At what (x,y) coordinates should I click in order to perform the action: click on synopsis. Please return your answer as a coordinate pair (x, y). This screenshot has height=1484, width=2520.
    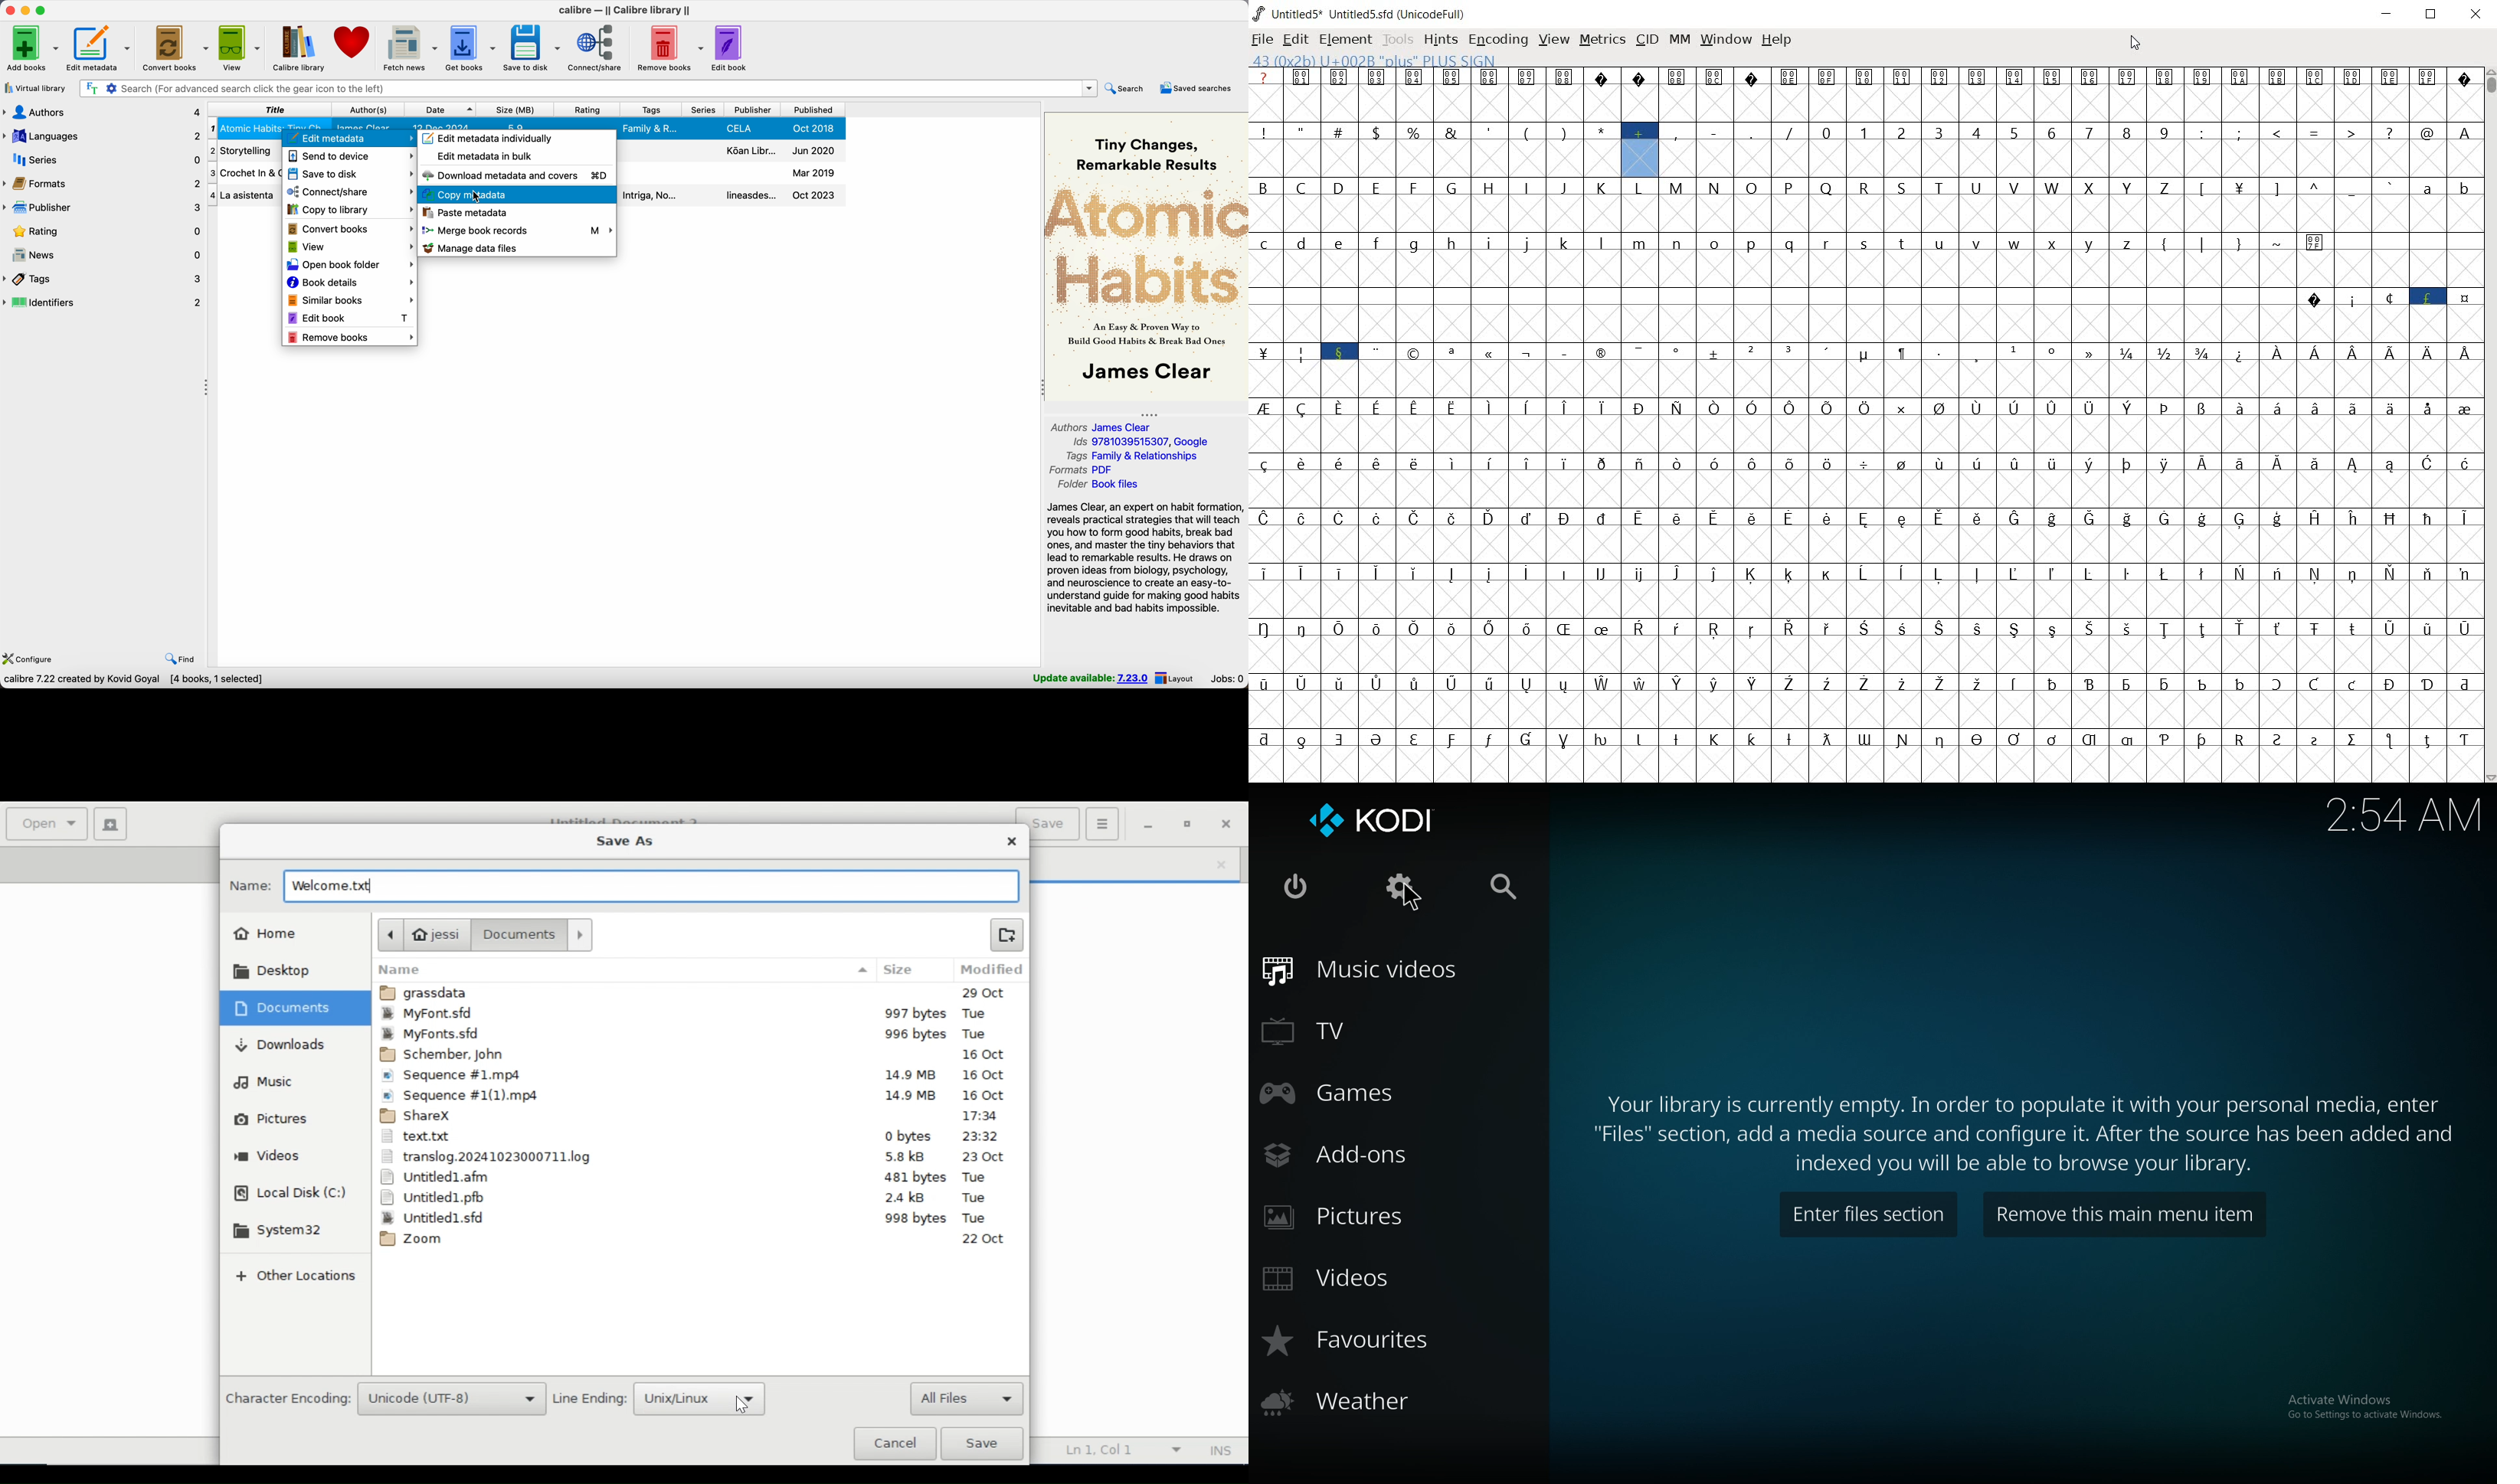
    Looking at the image, I should click on (1146, 558).